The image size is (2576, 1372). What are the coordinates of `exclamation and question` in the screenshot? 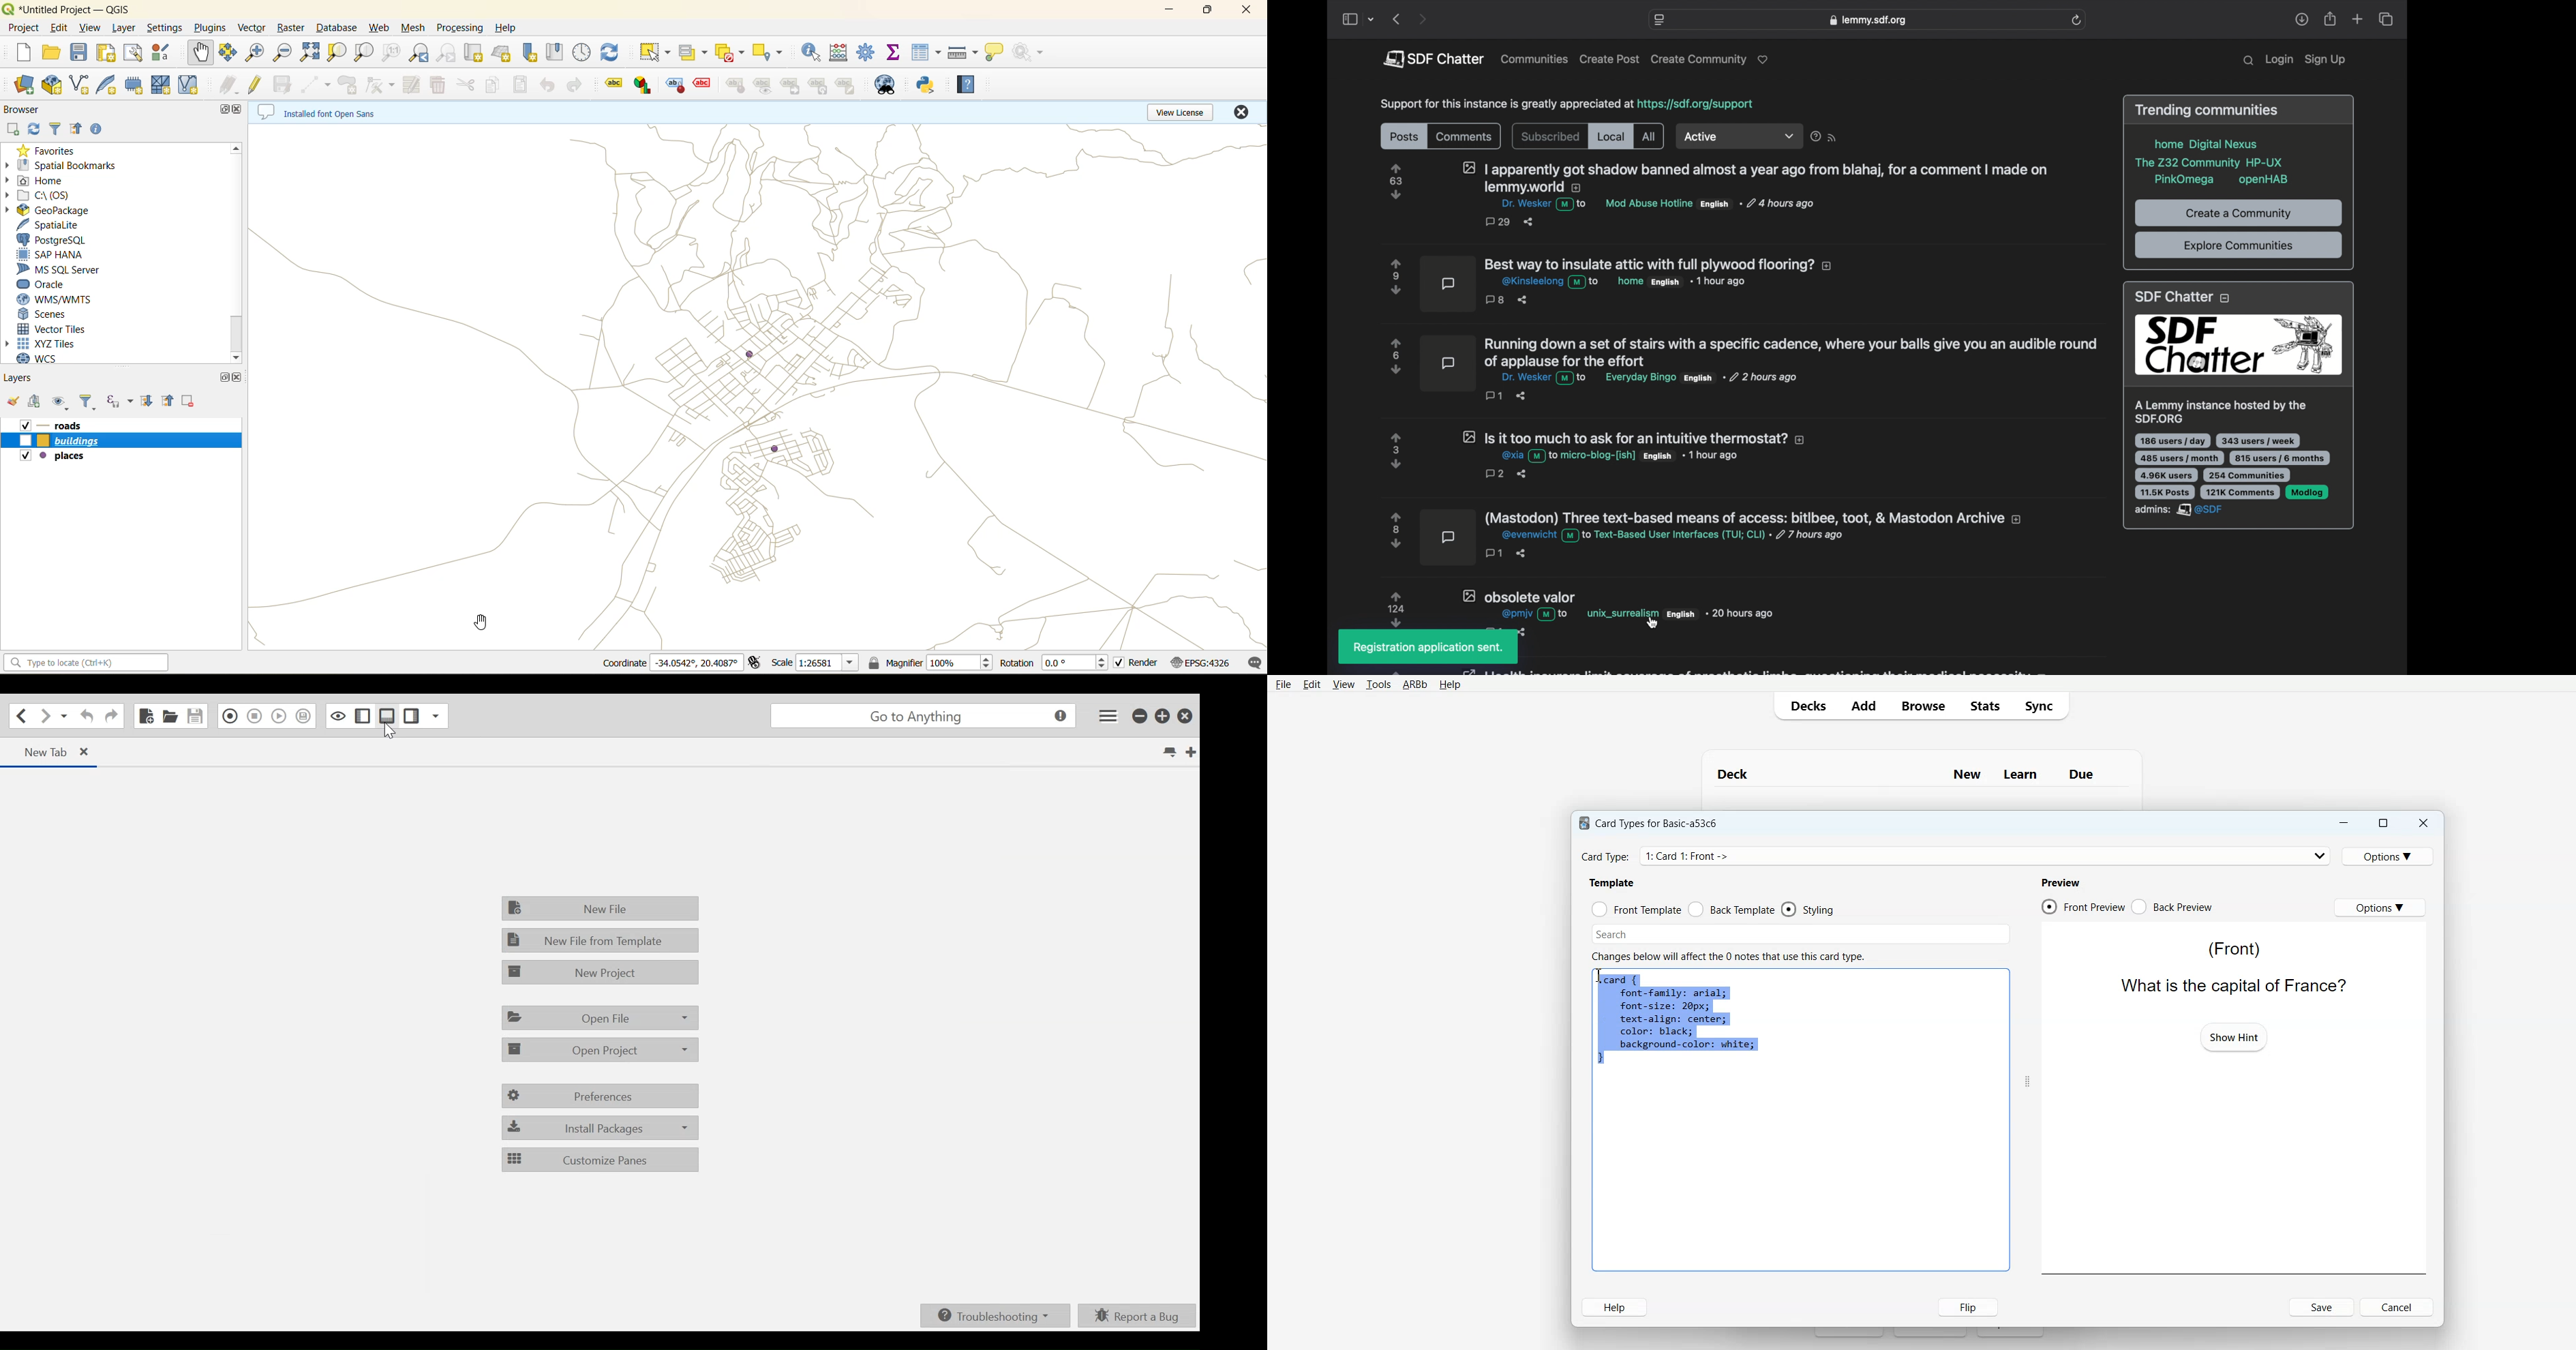 It's located at (1825, 136).